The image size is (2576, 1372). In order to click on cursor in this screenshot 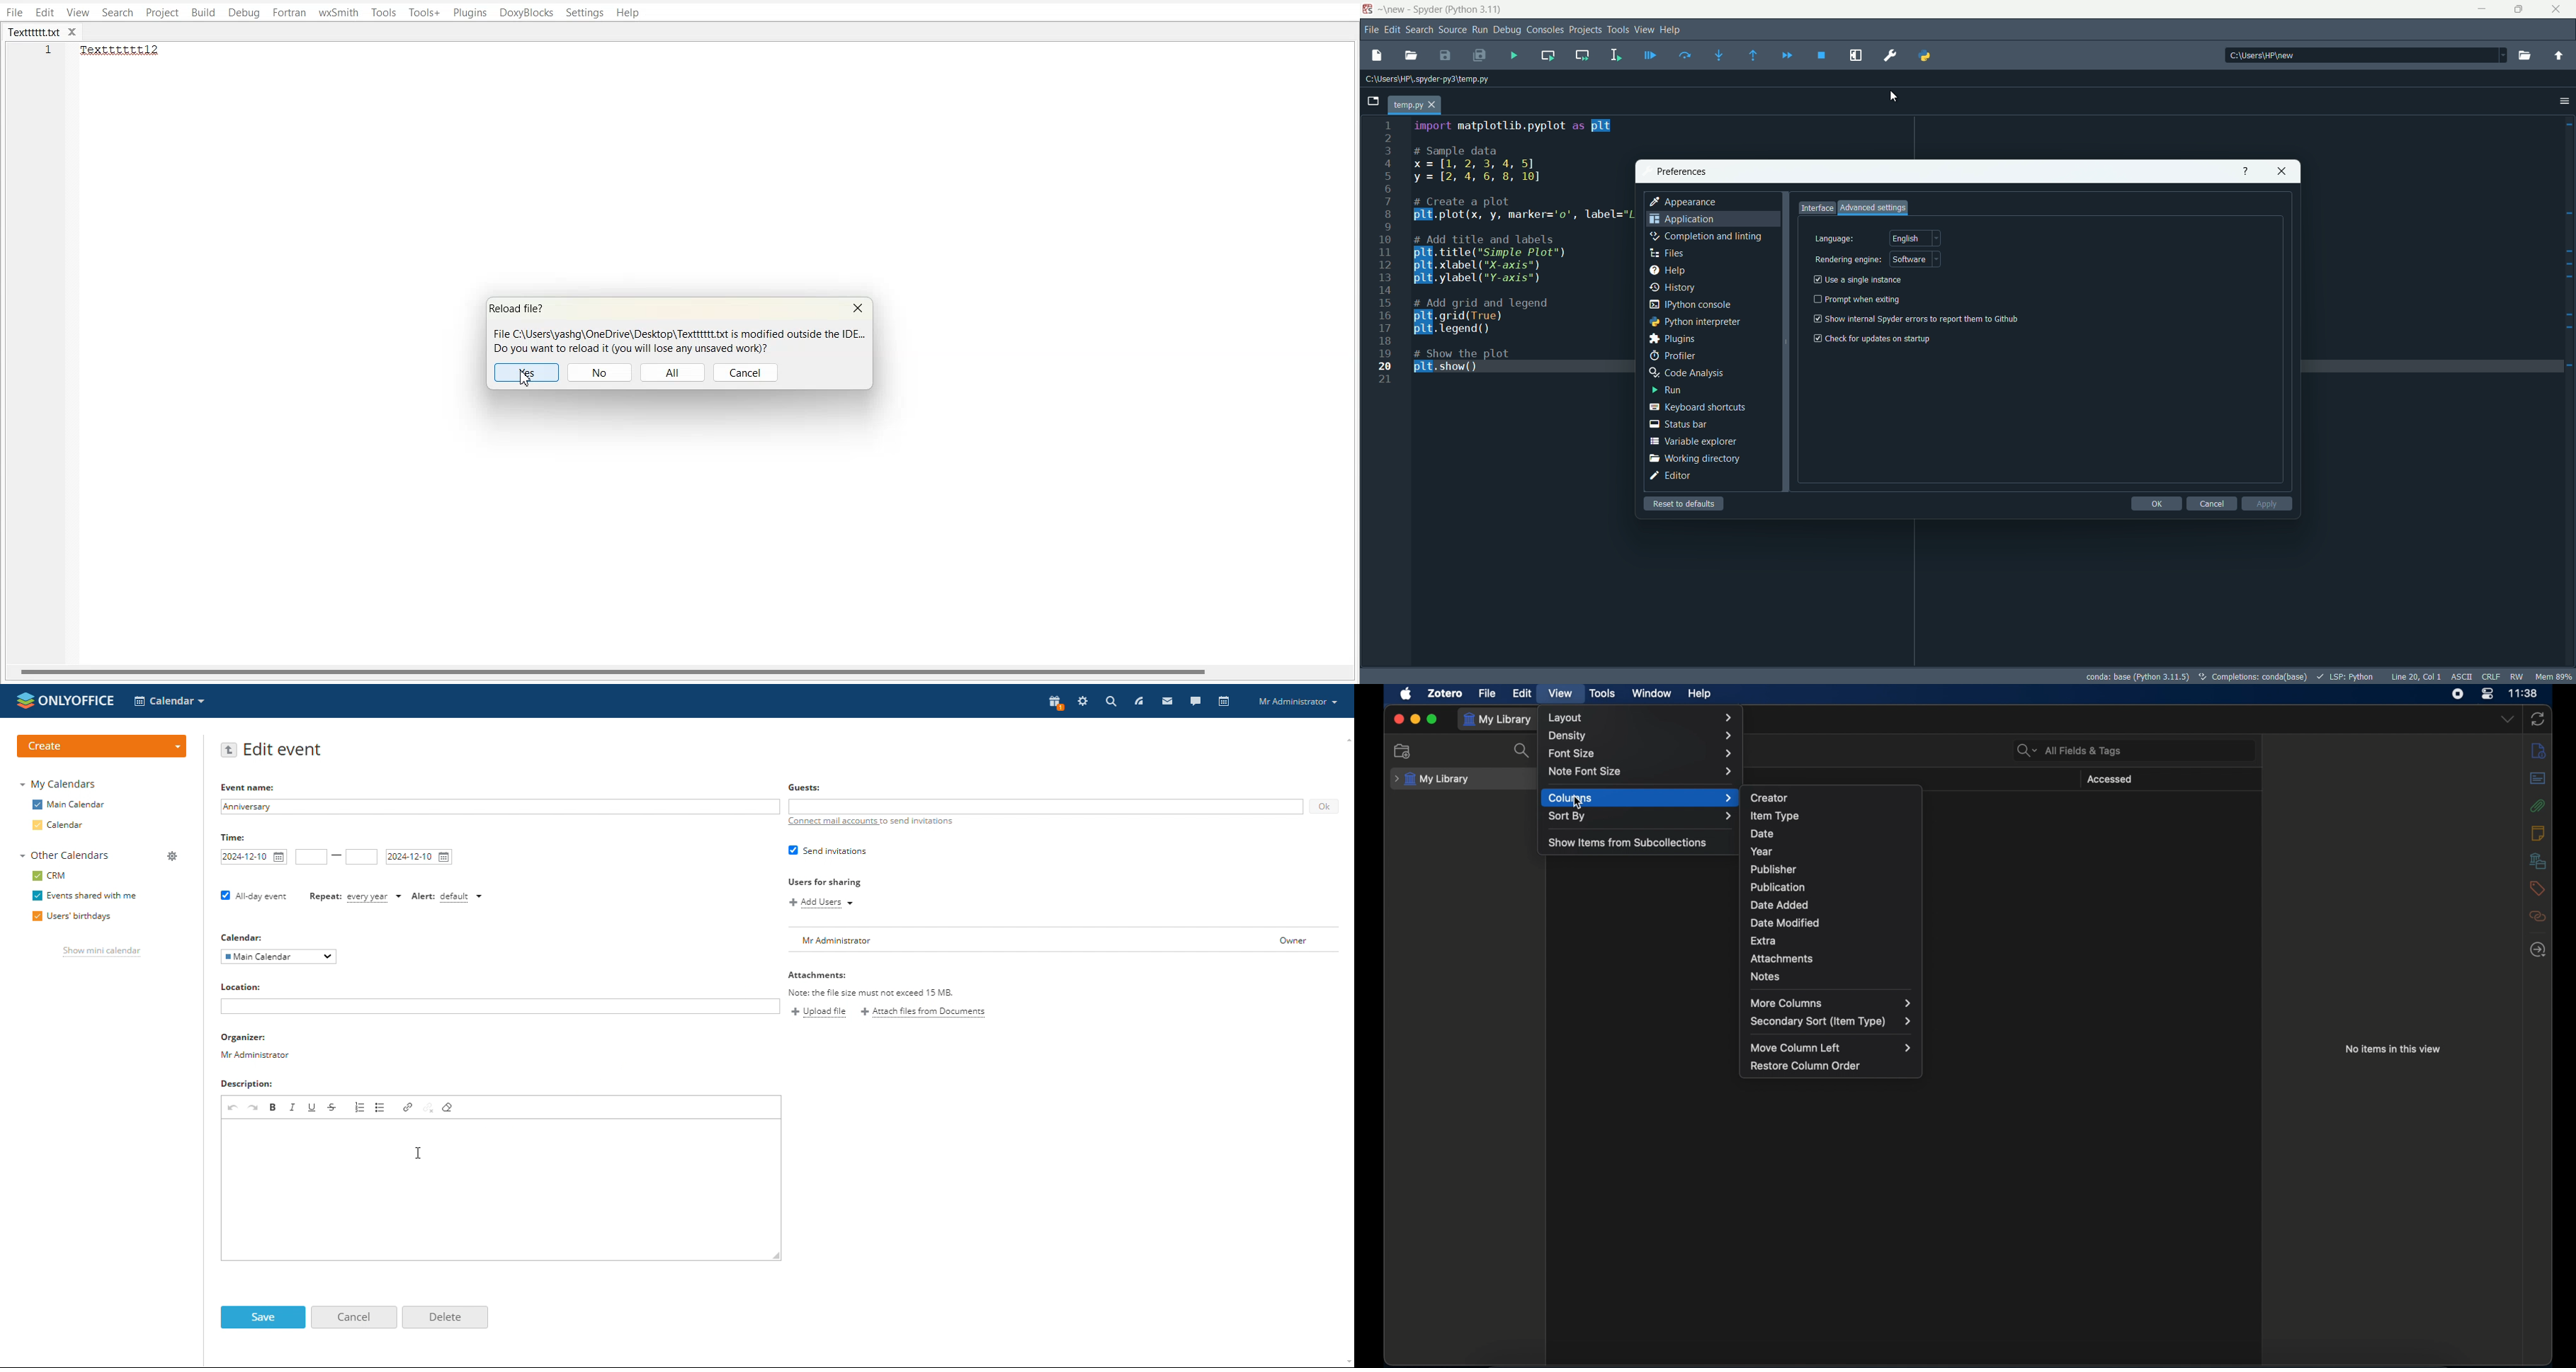, I will do `click(1897, 94)`.